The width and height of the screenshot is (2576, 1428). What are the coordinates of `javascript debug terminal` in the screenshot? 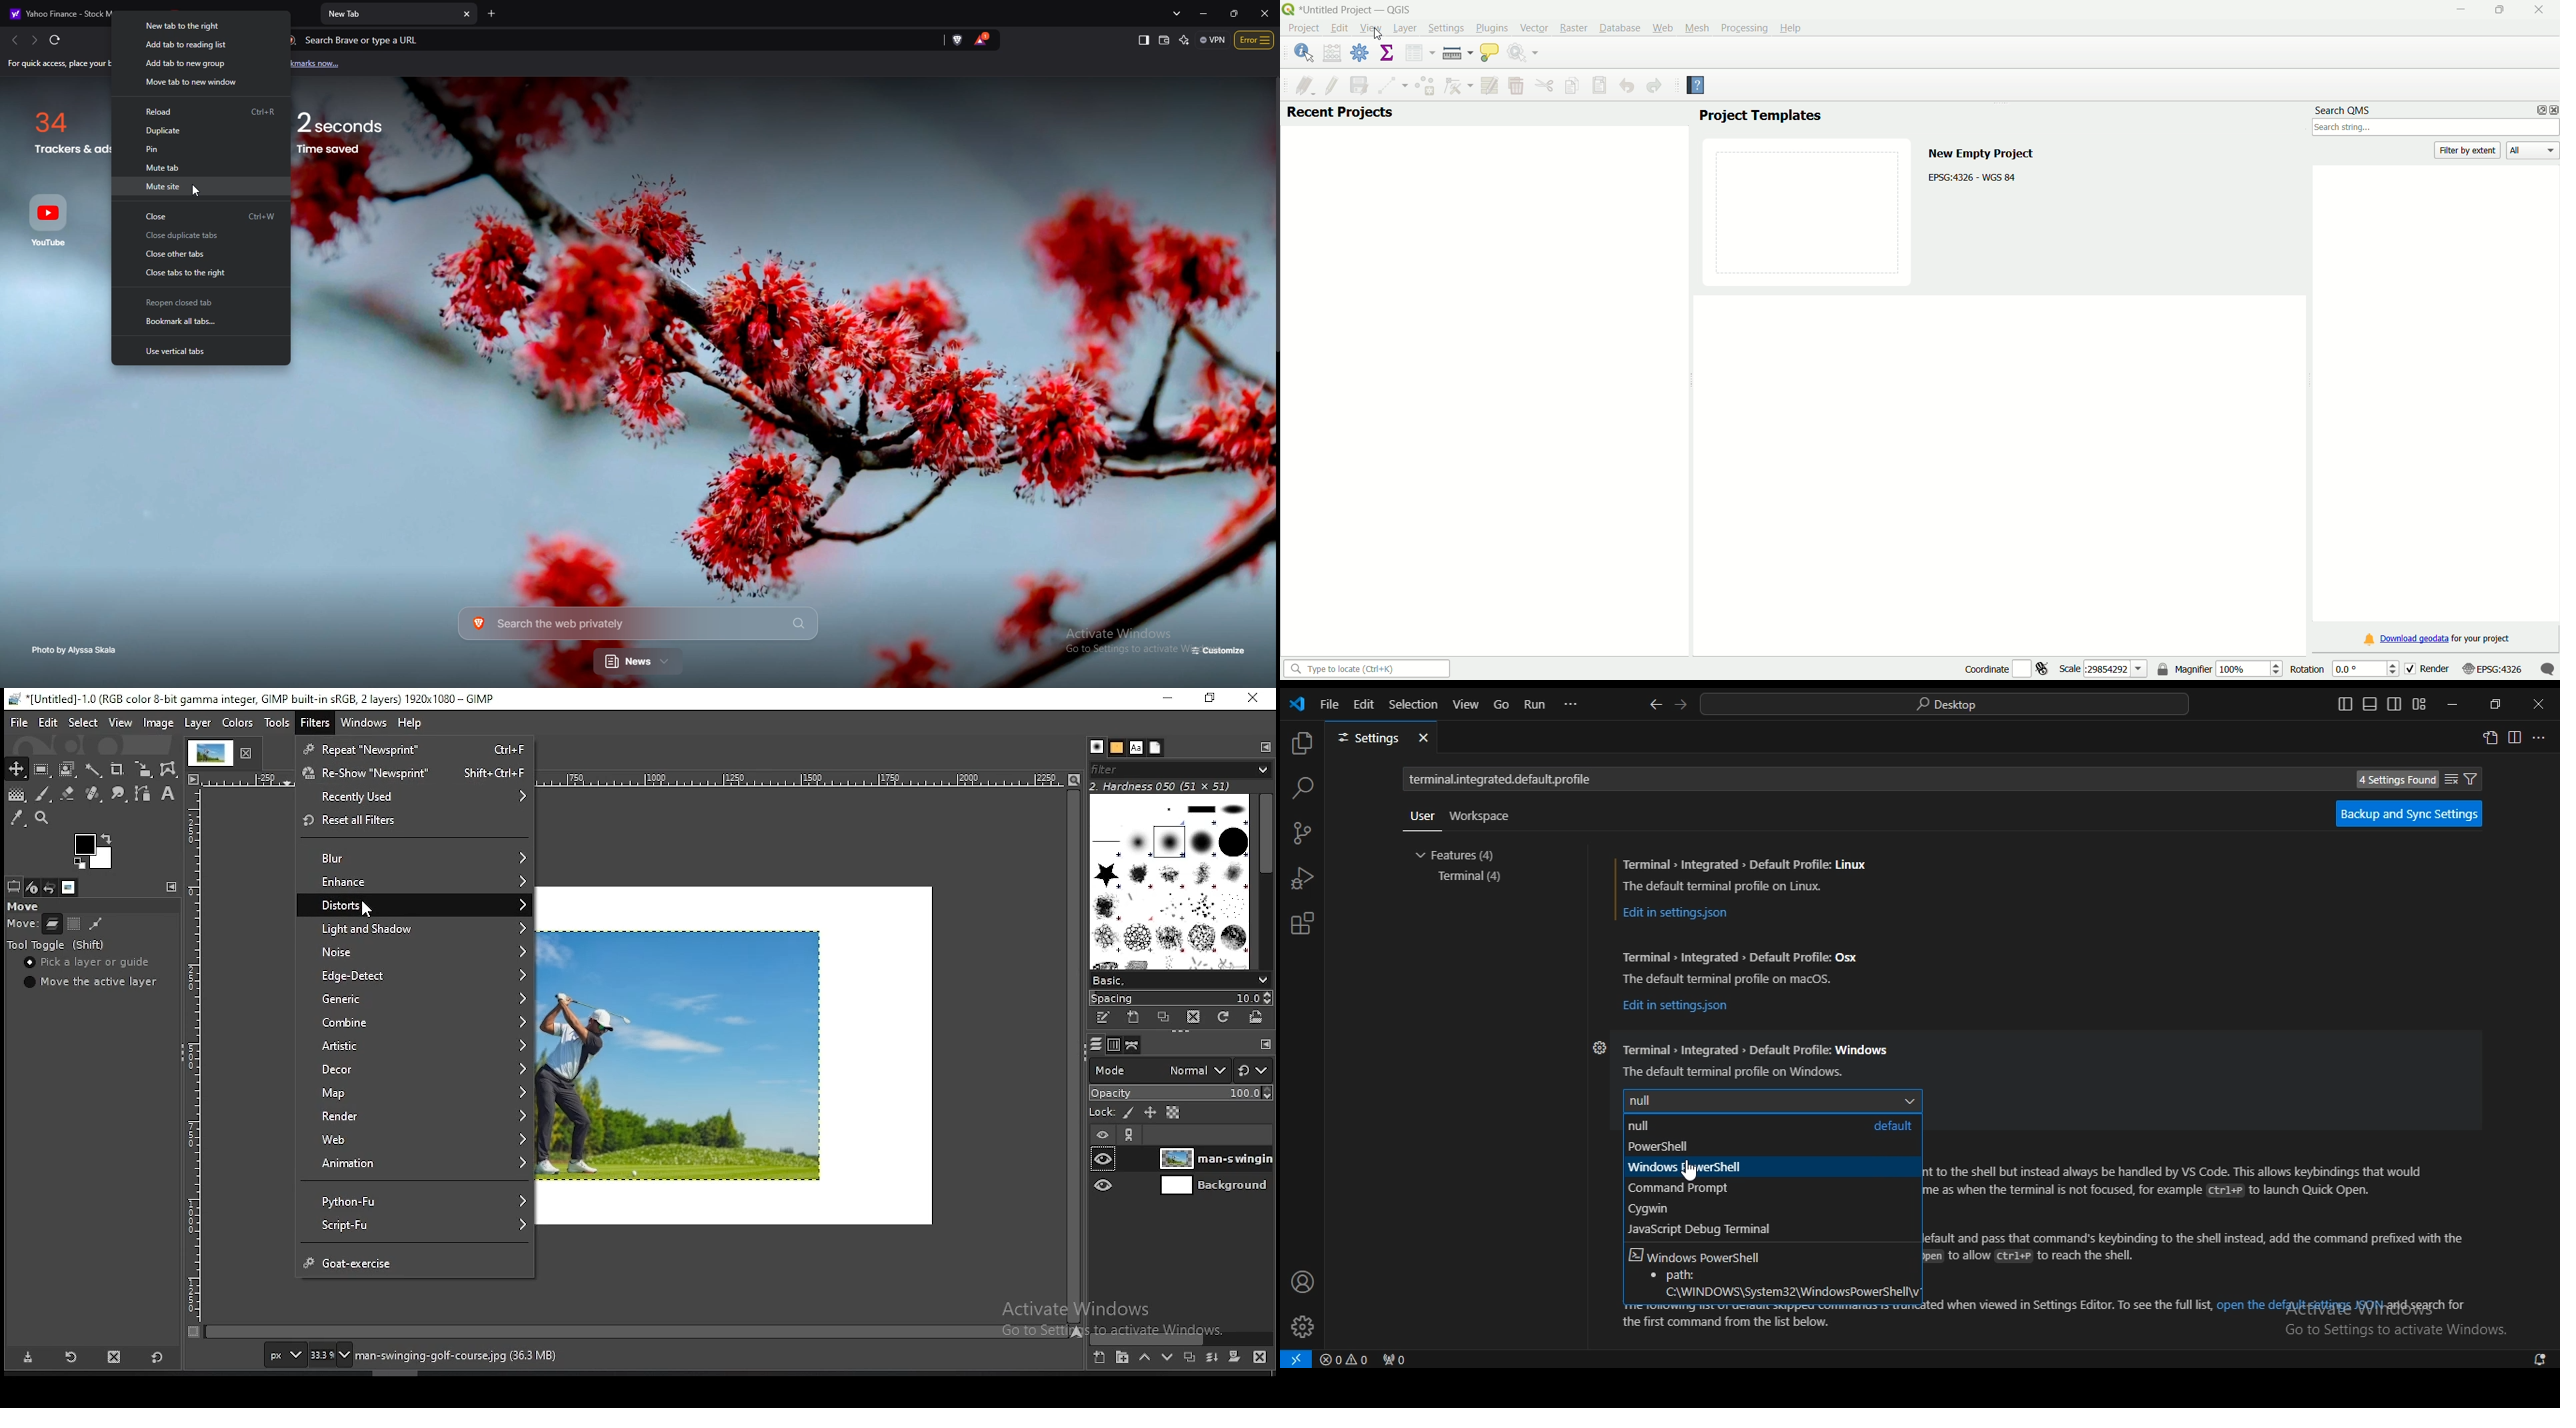 It's located at (1699, 1229).